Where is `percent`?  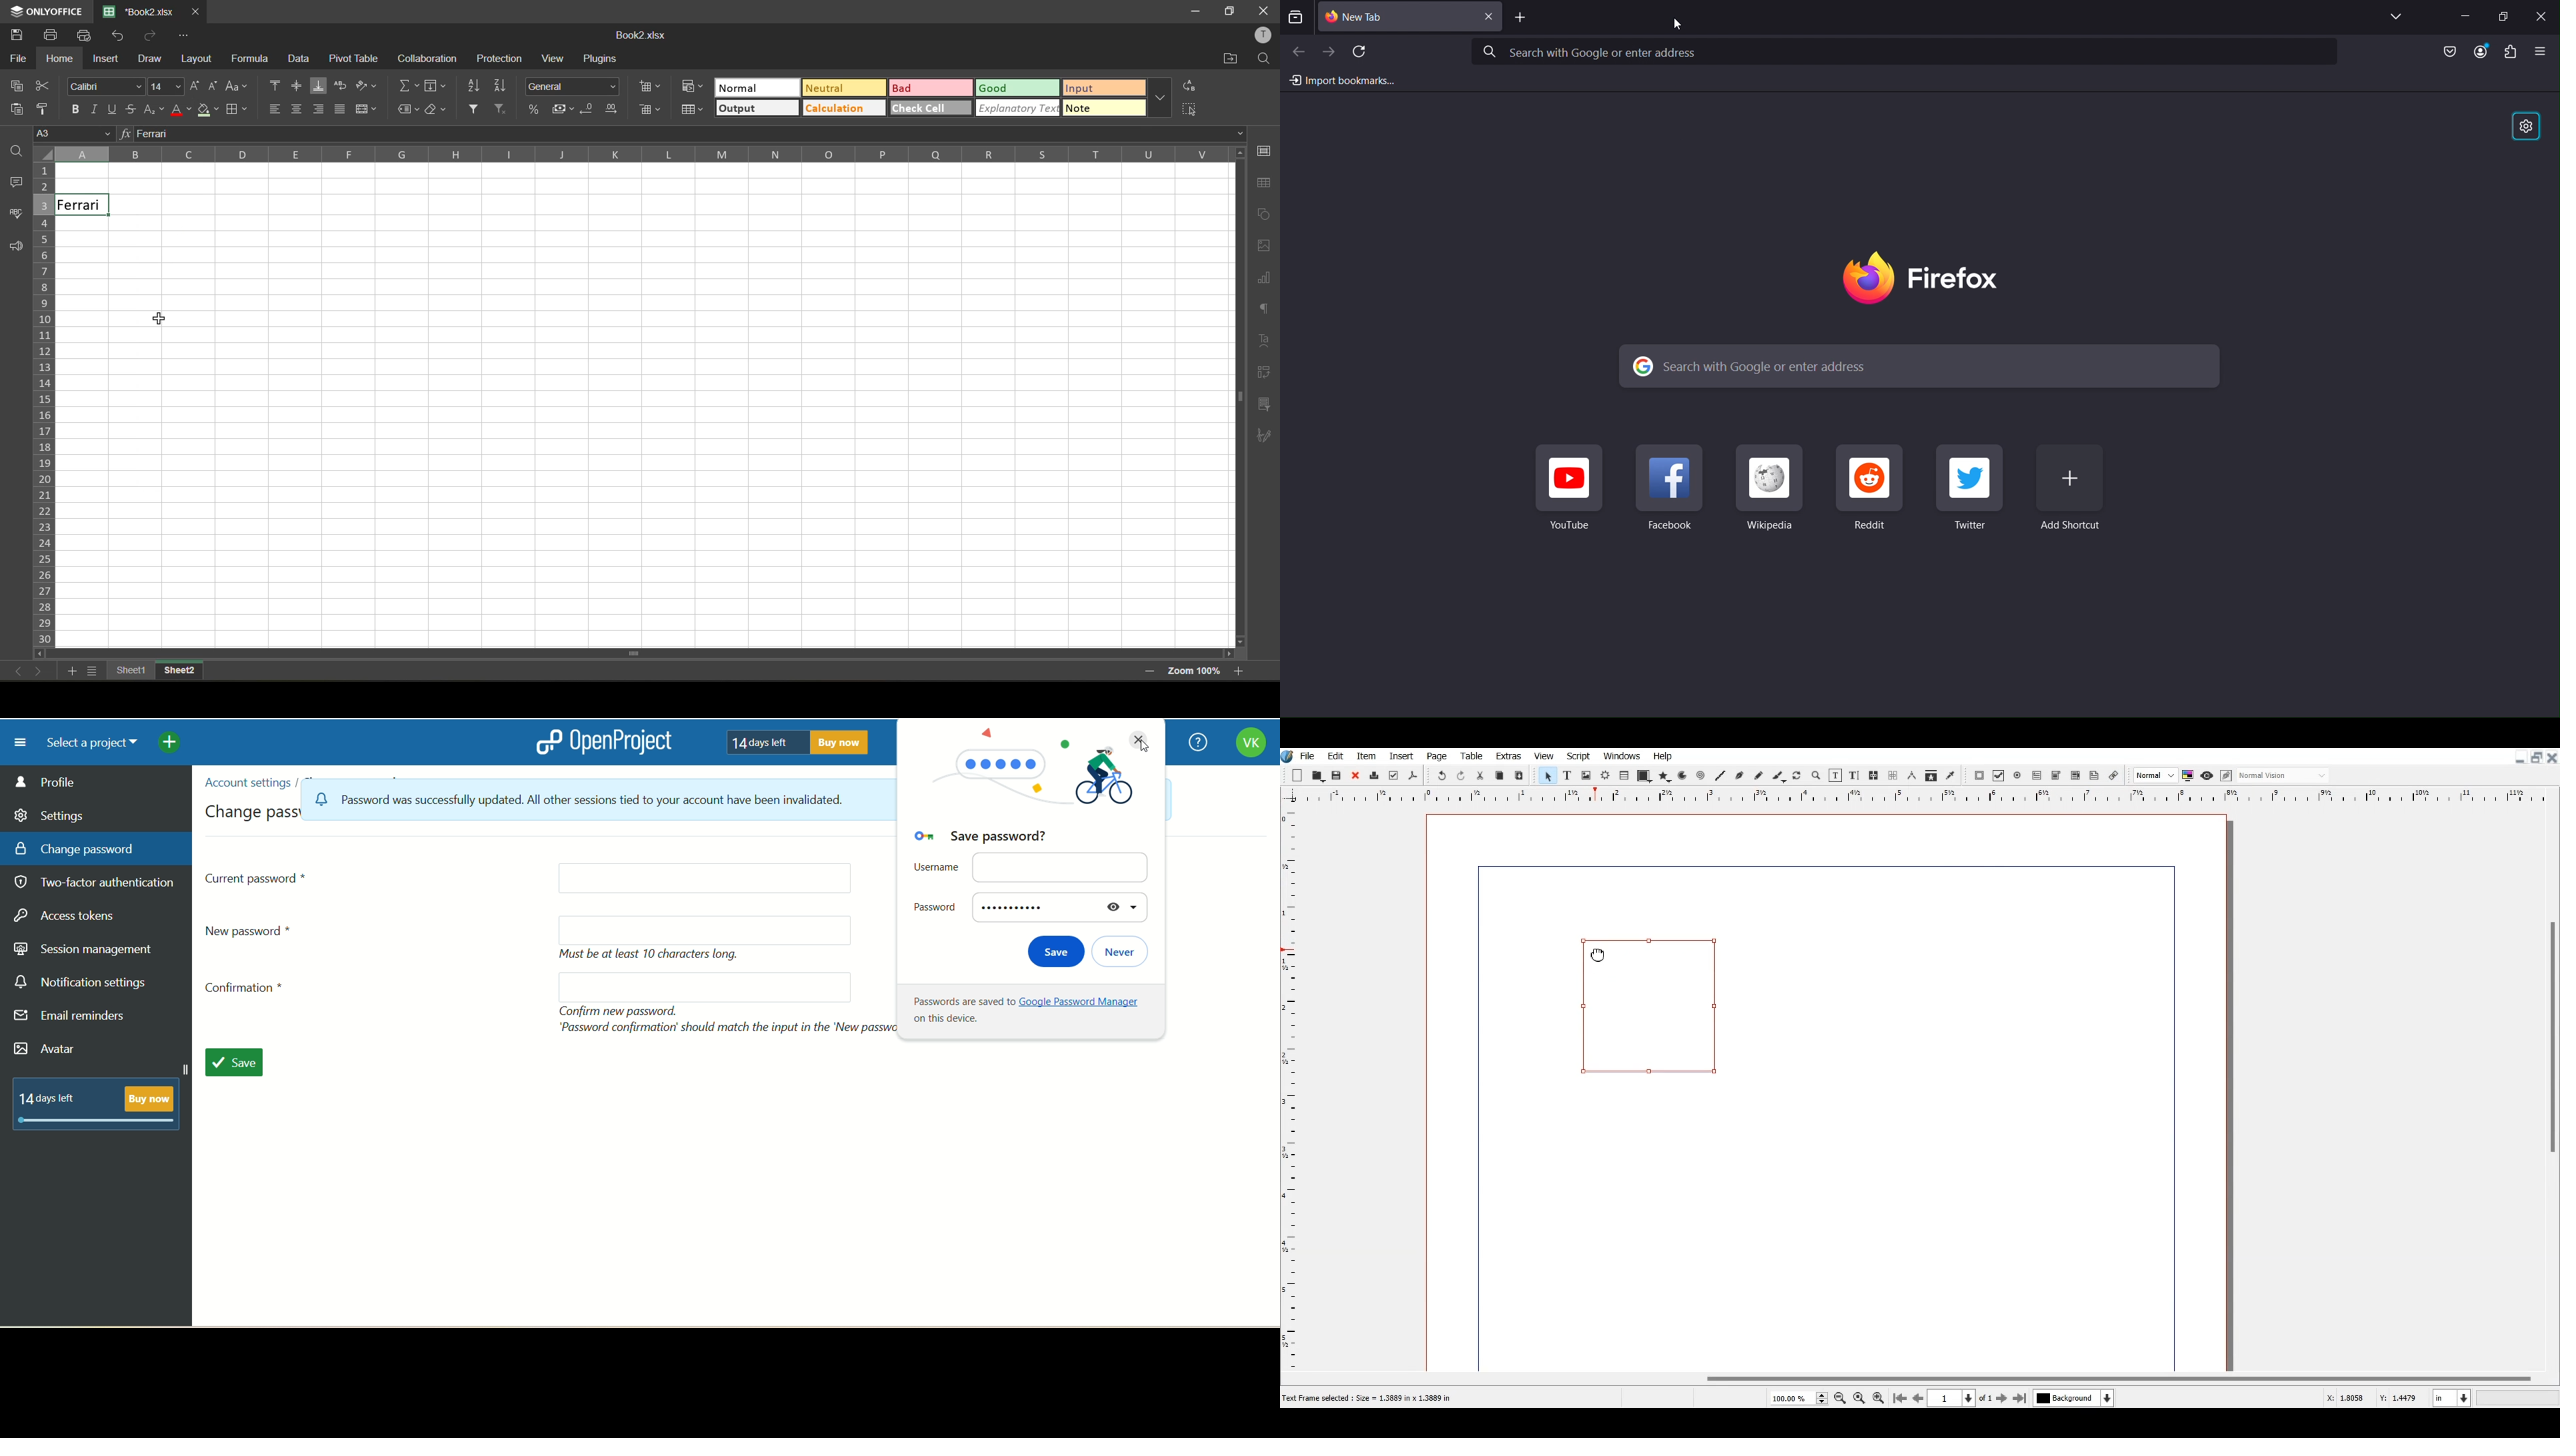
percent is located at coordinates (534, 107).